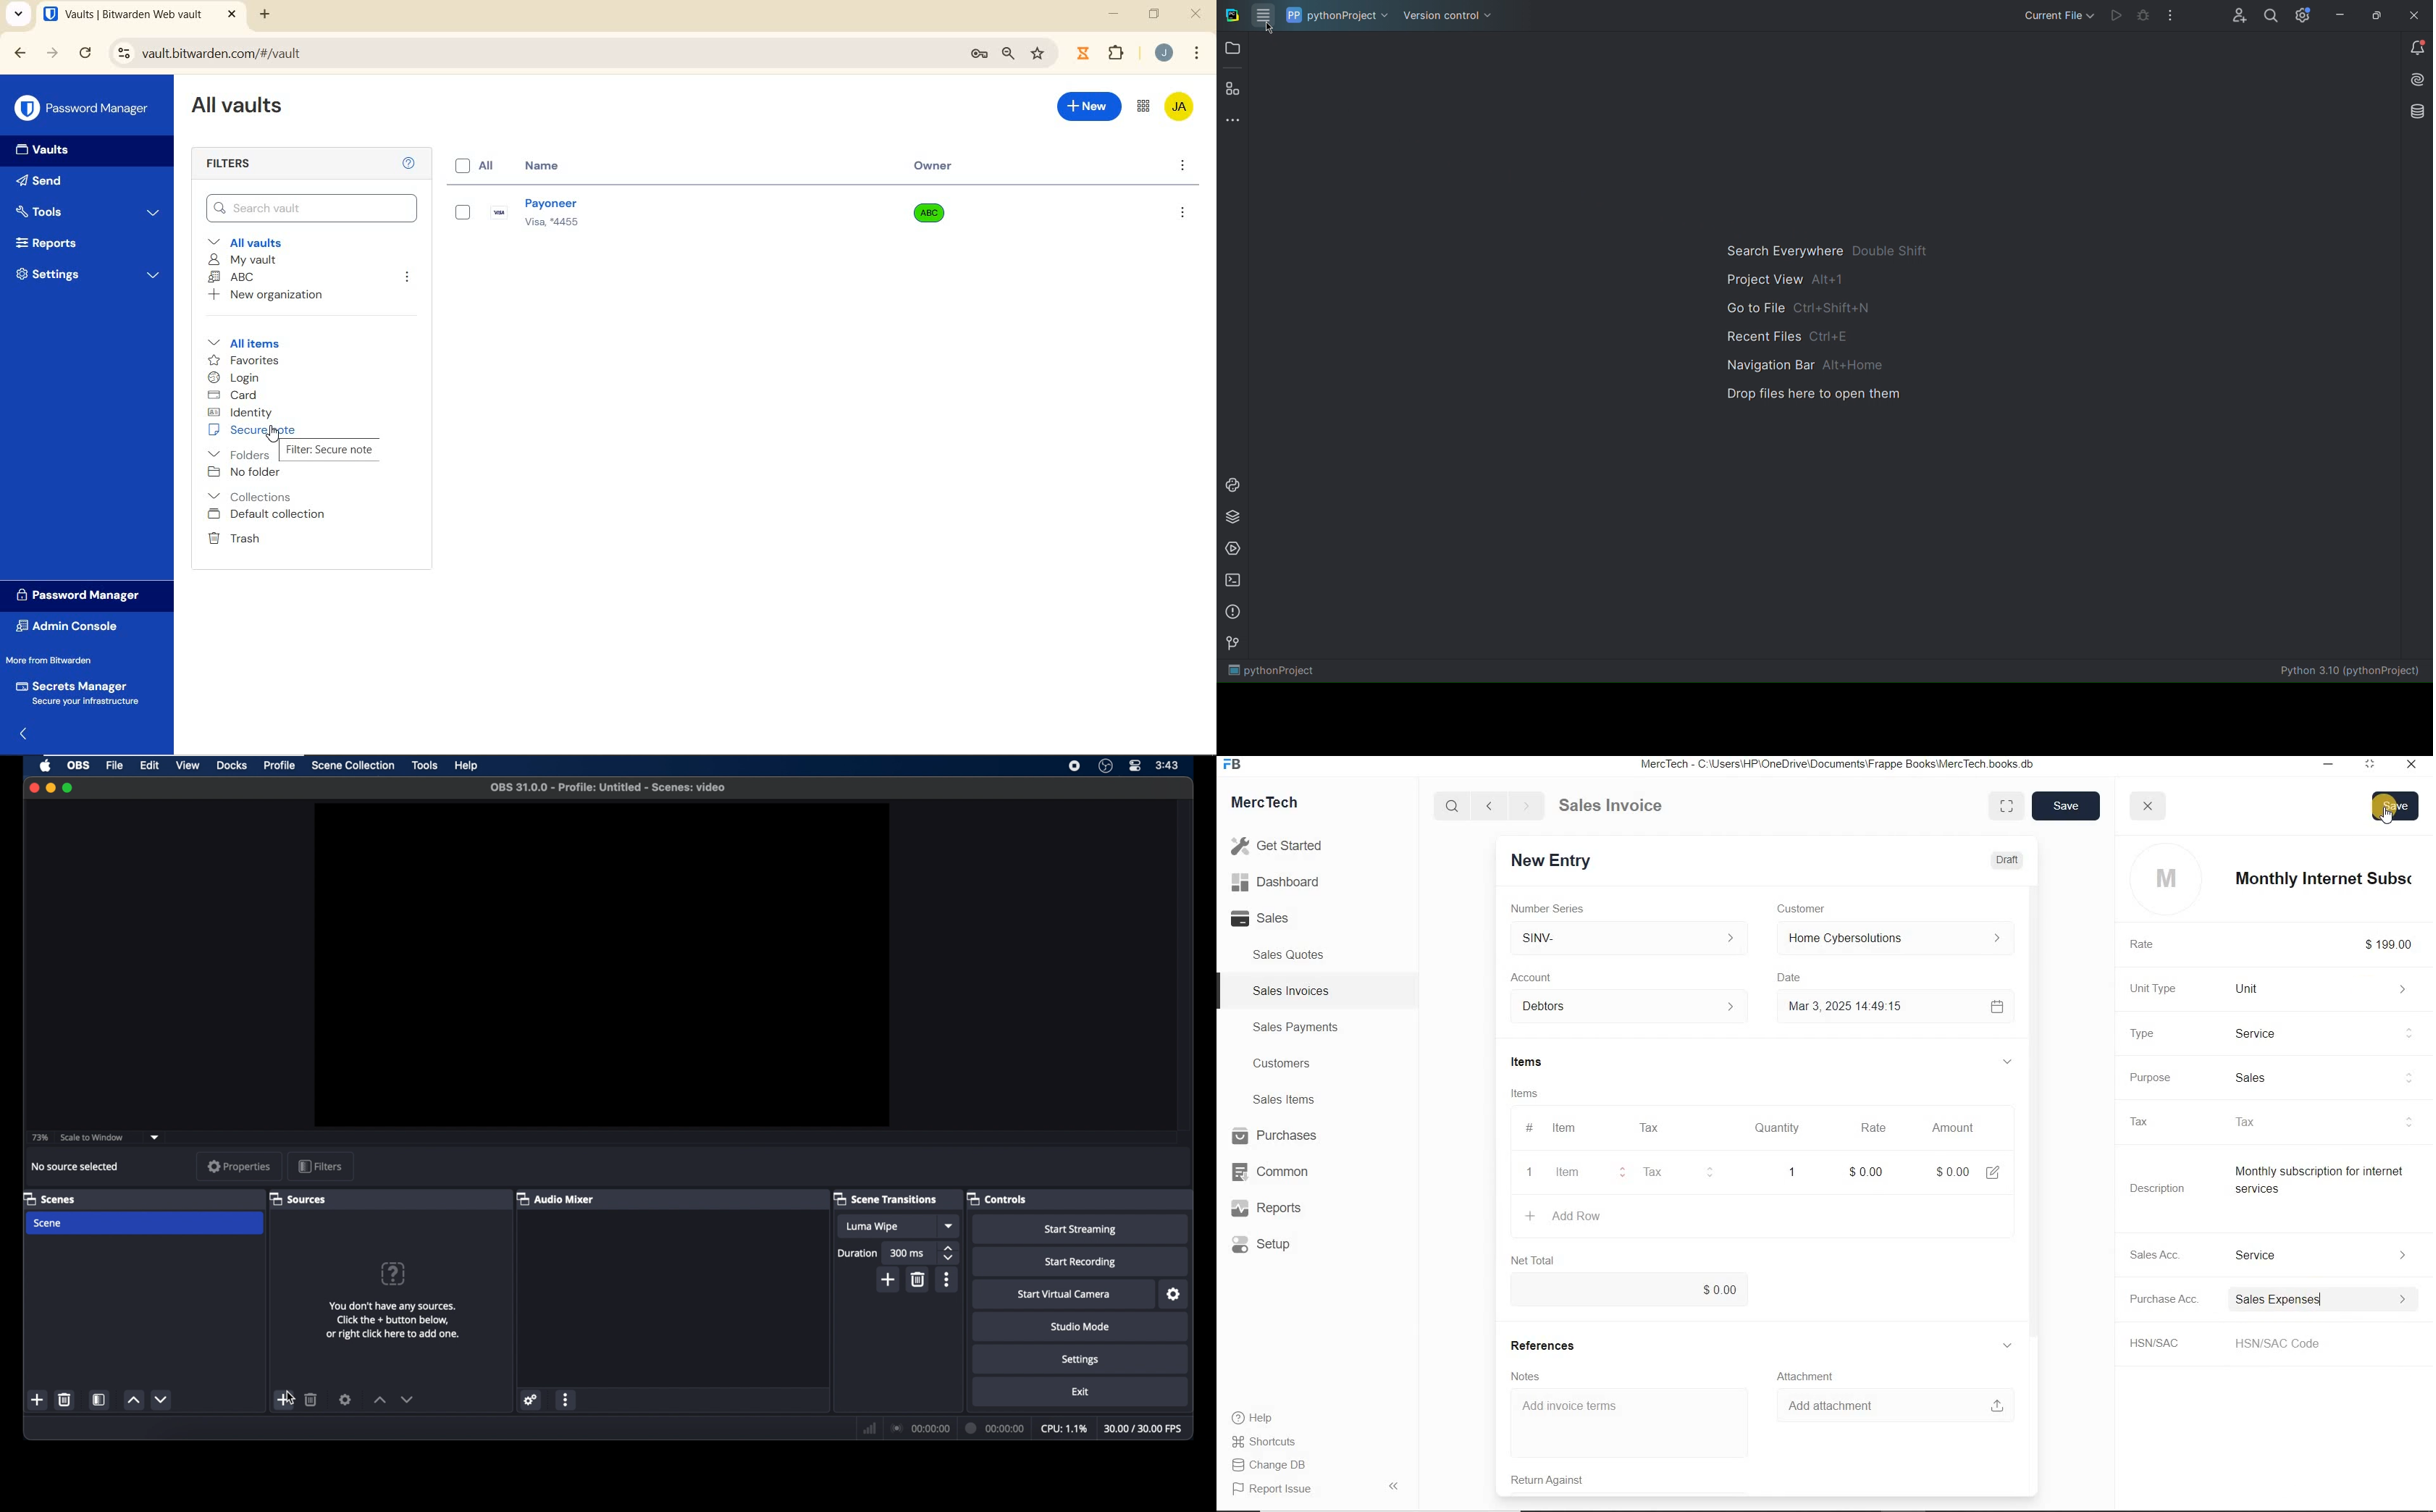 This screenshot has width=2436, height=1512. What do you see at coordinates (2375, 16) in the screenshot?
I see `Maximize` at bounding box center [2375, 16].